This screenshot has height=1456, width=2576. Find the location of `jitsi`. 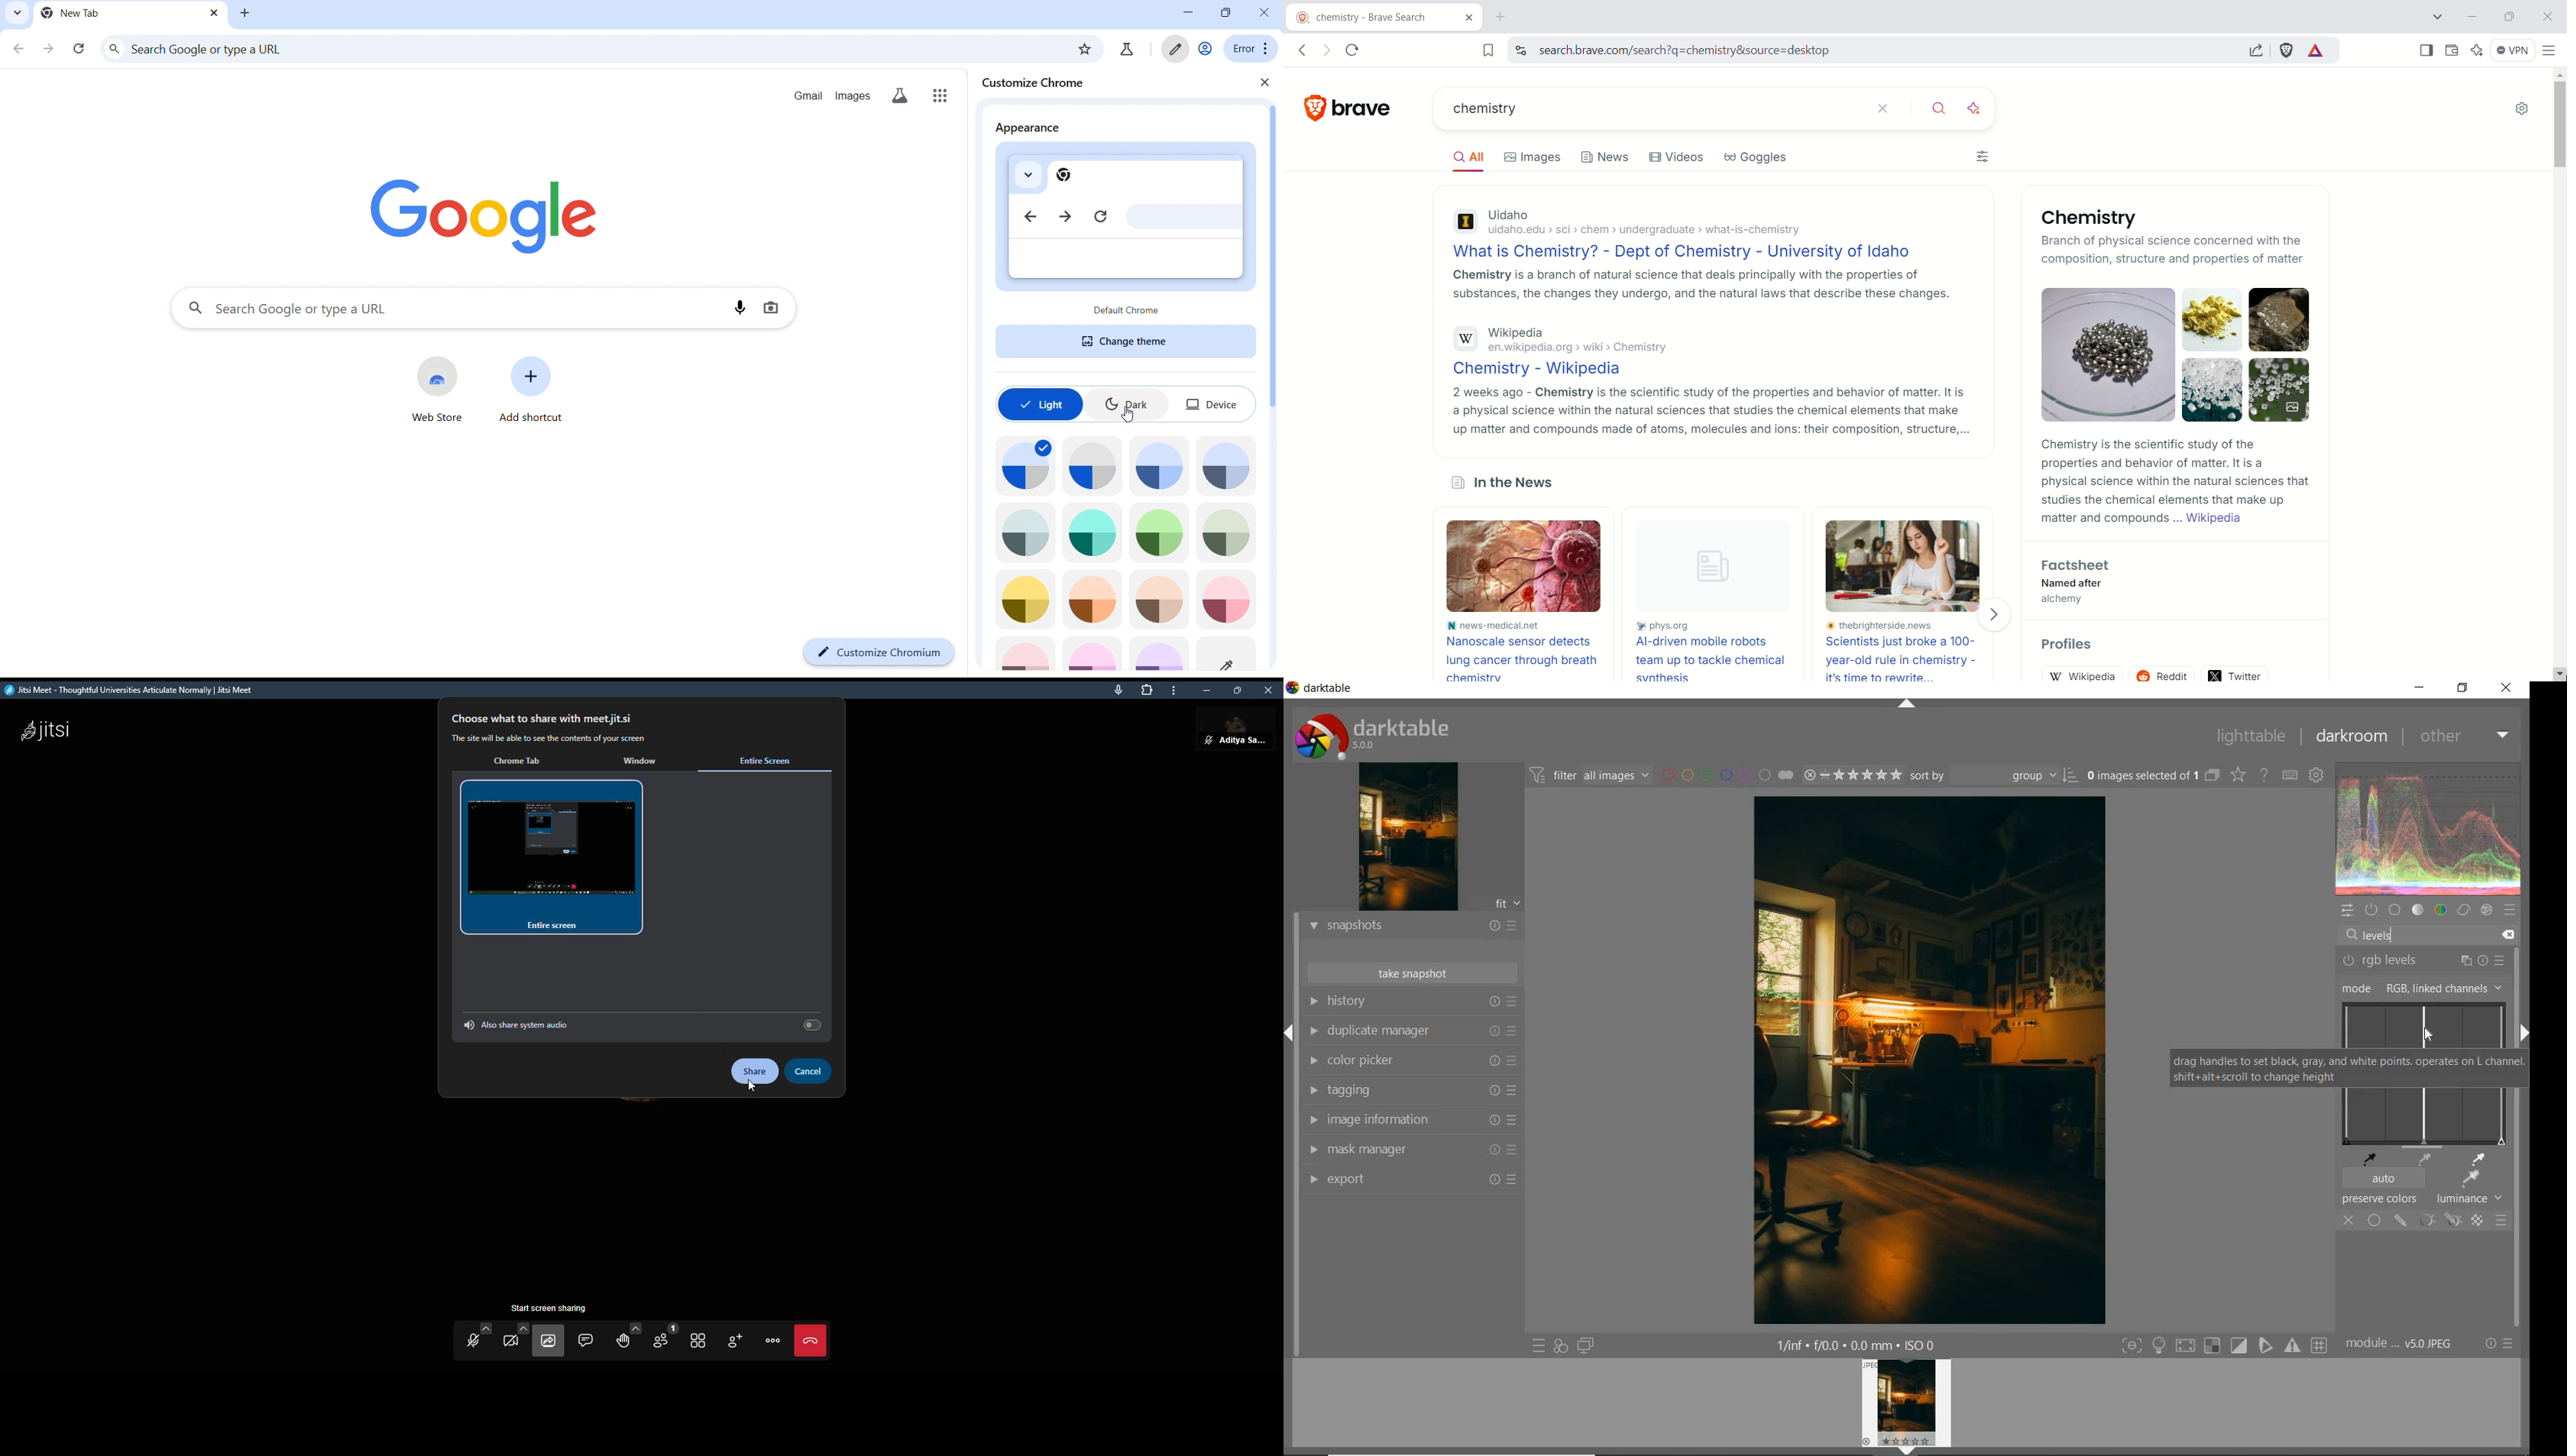

jitsi is located at coordinates (47, 732).